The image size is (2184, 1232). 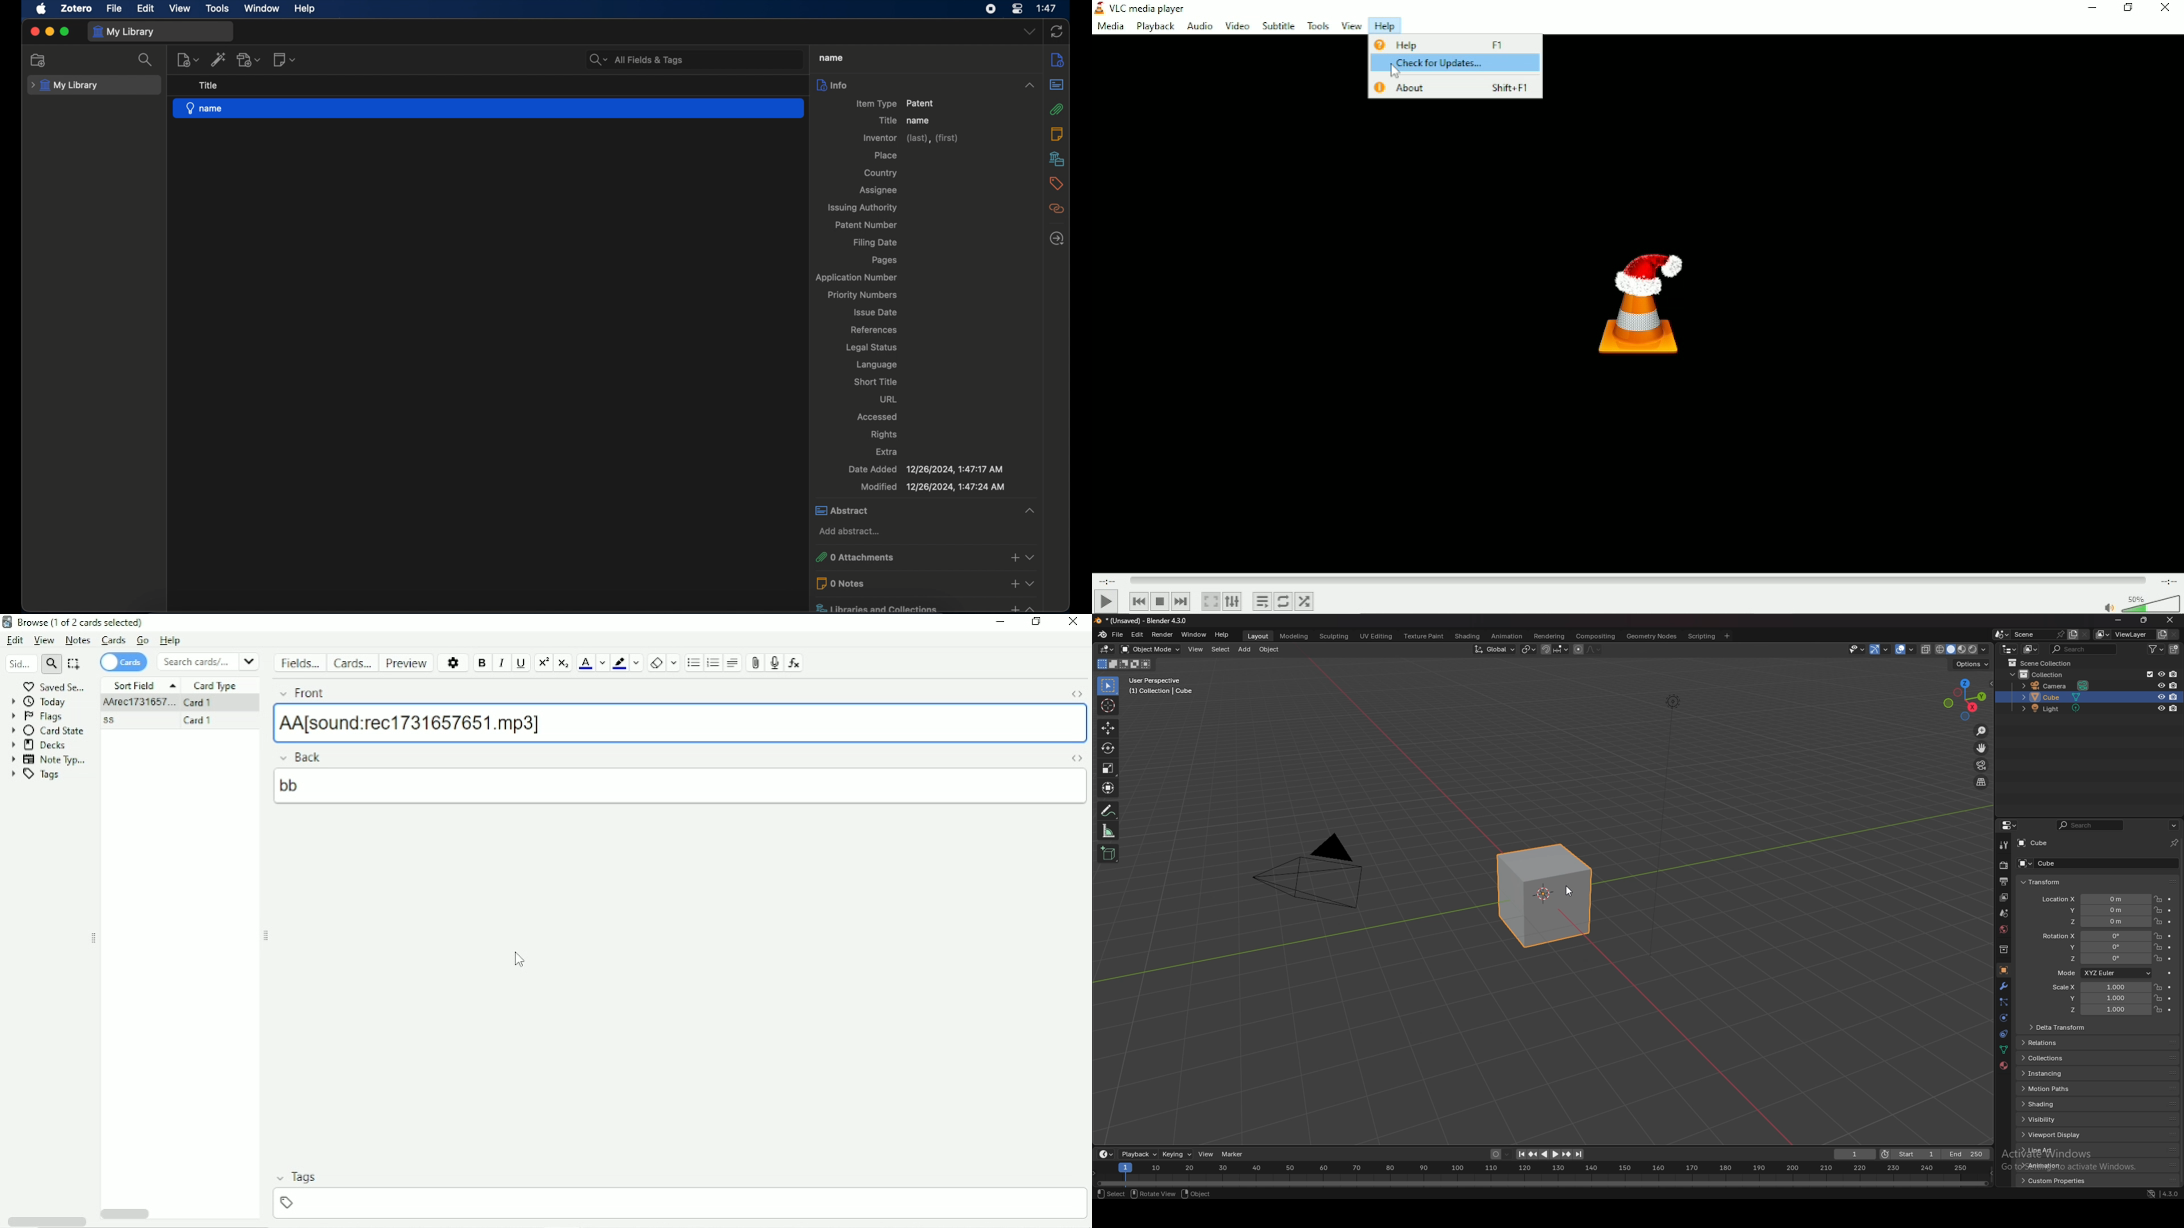 What do you see at coordinates (2157, 649) in the screenshot?
I see `filter` at bounding box center [2157, 649].